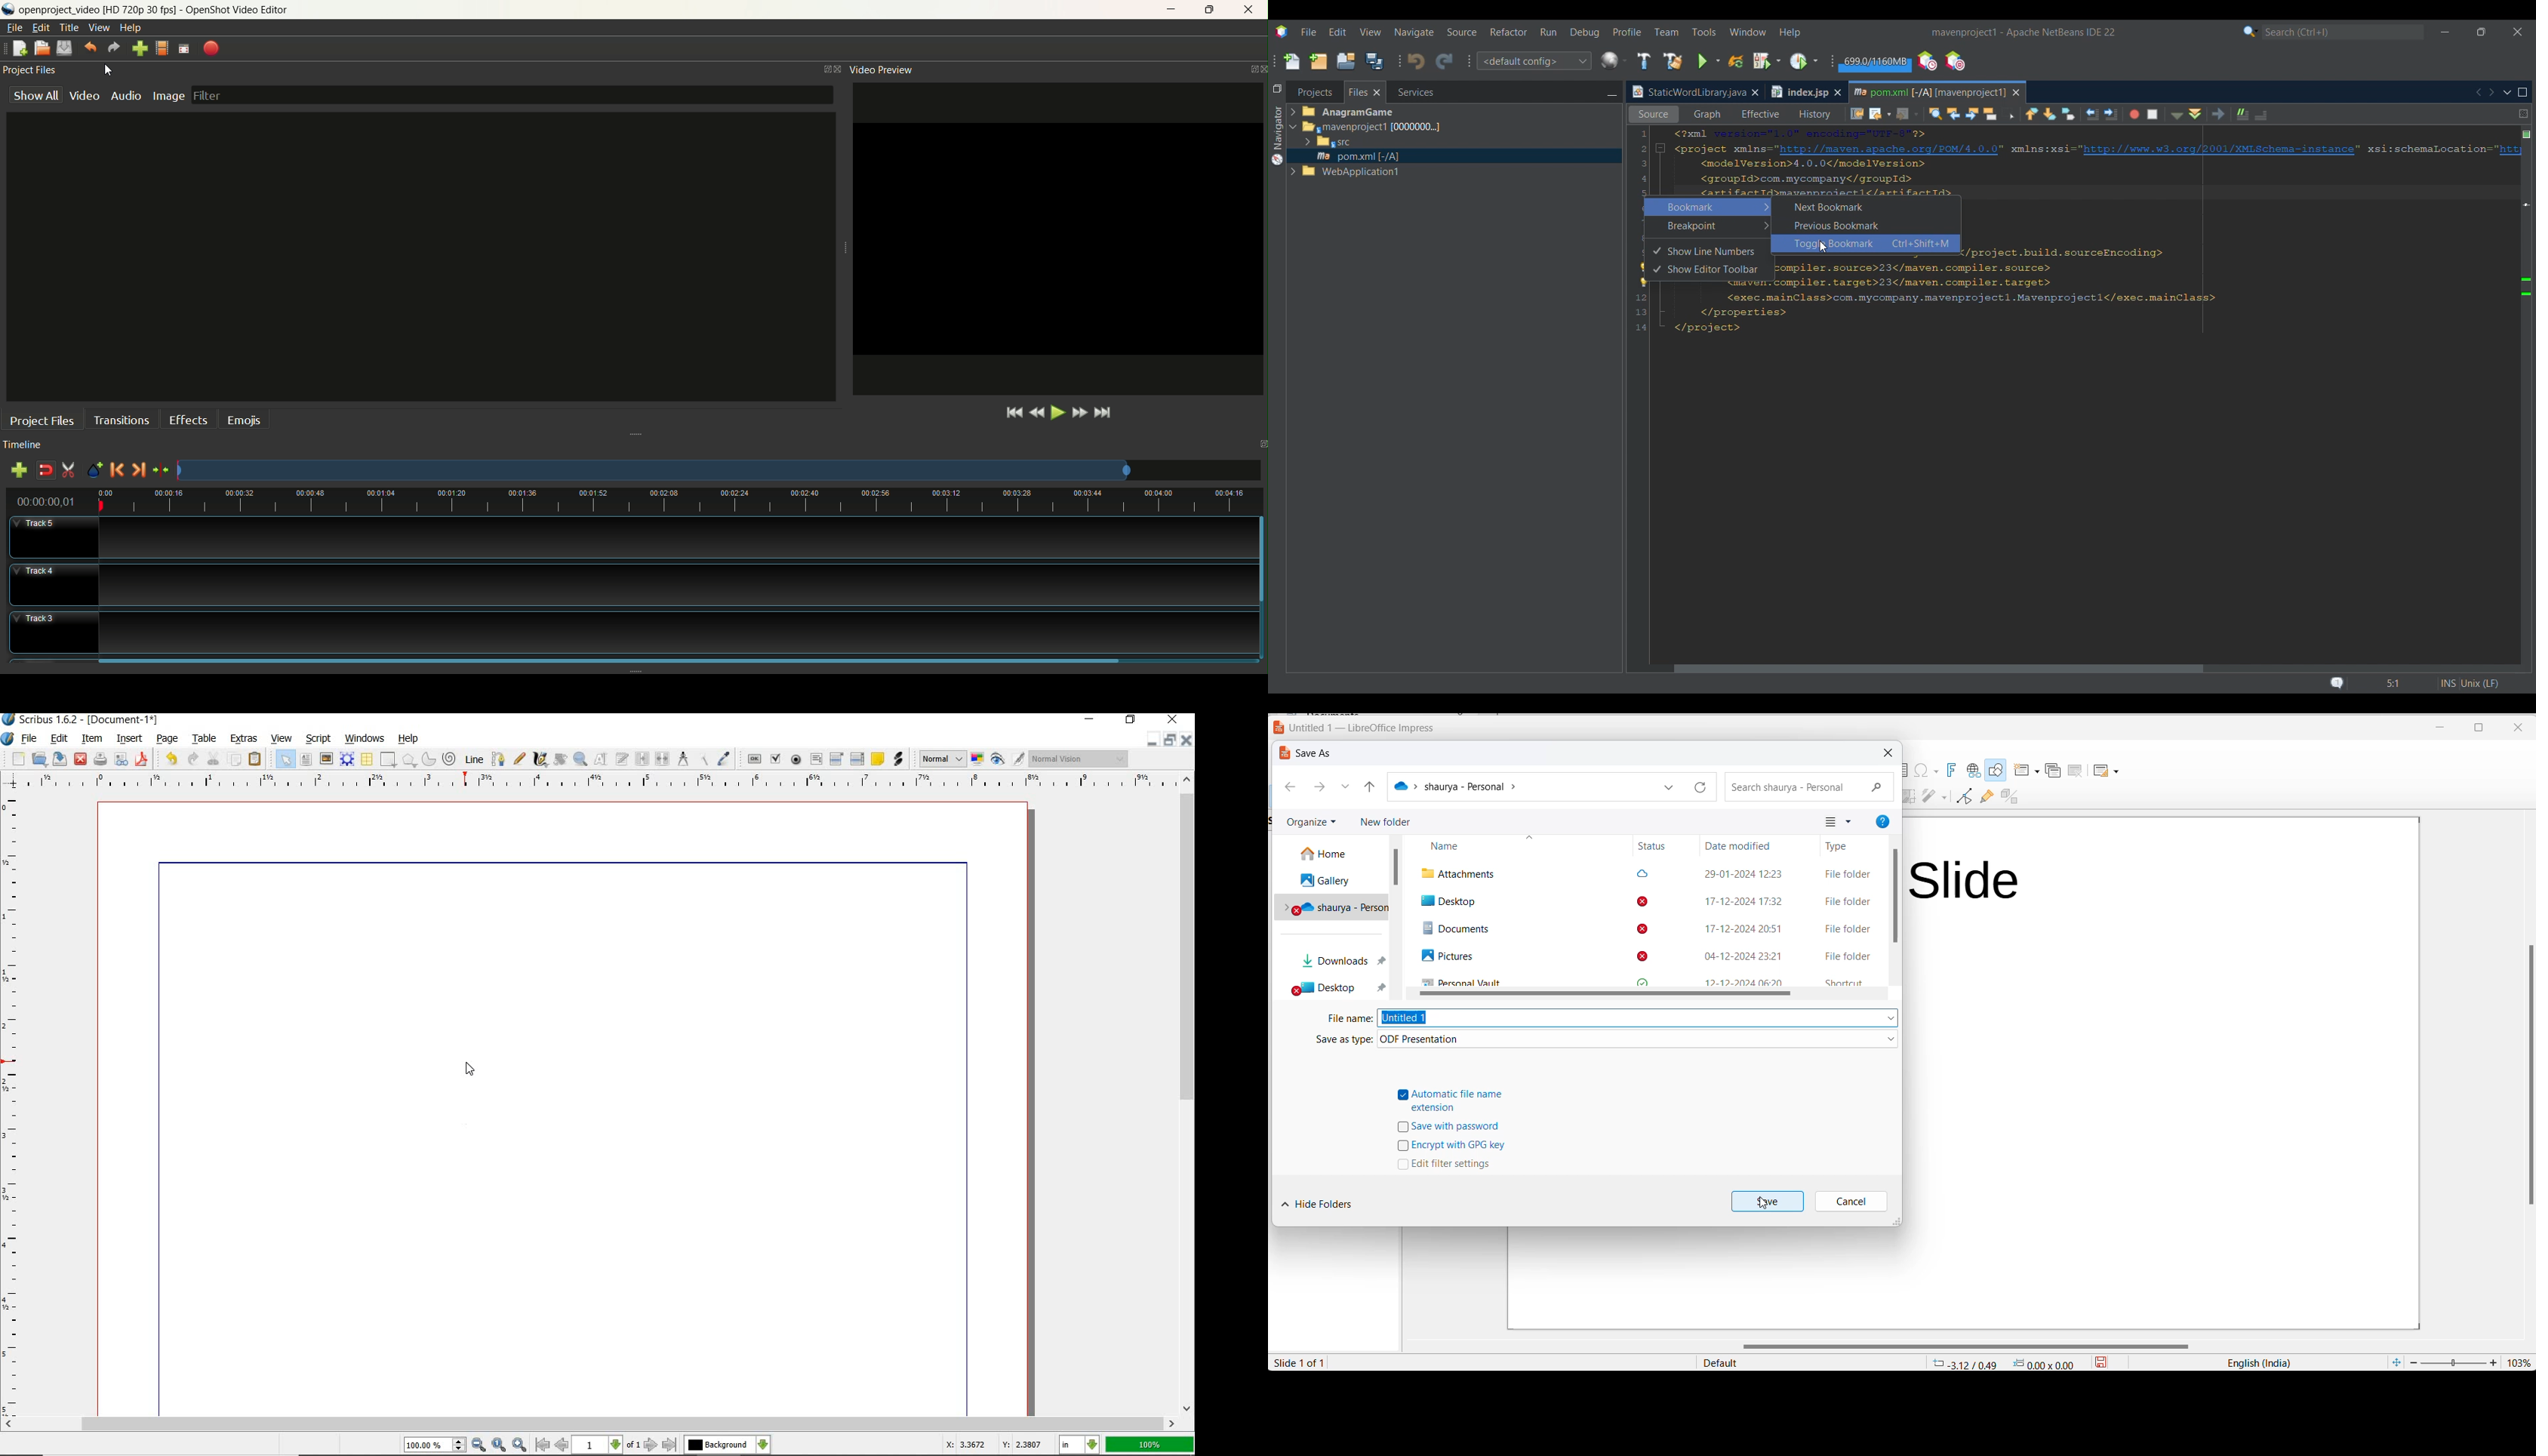  What do you see at coordinates (520, 1445) in the screenshot?
I see `Zoom In` at bounding box center [520, 1445].